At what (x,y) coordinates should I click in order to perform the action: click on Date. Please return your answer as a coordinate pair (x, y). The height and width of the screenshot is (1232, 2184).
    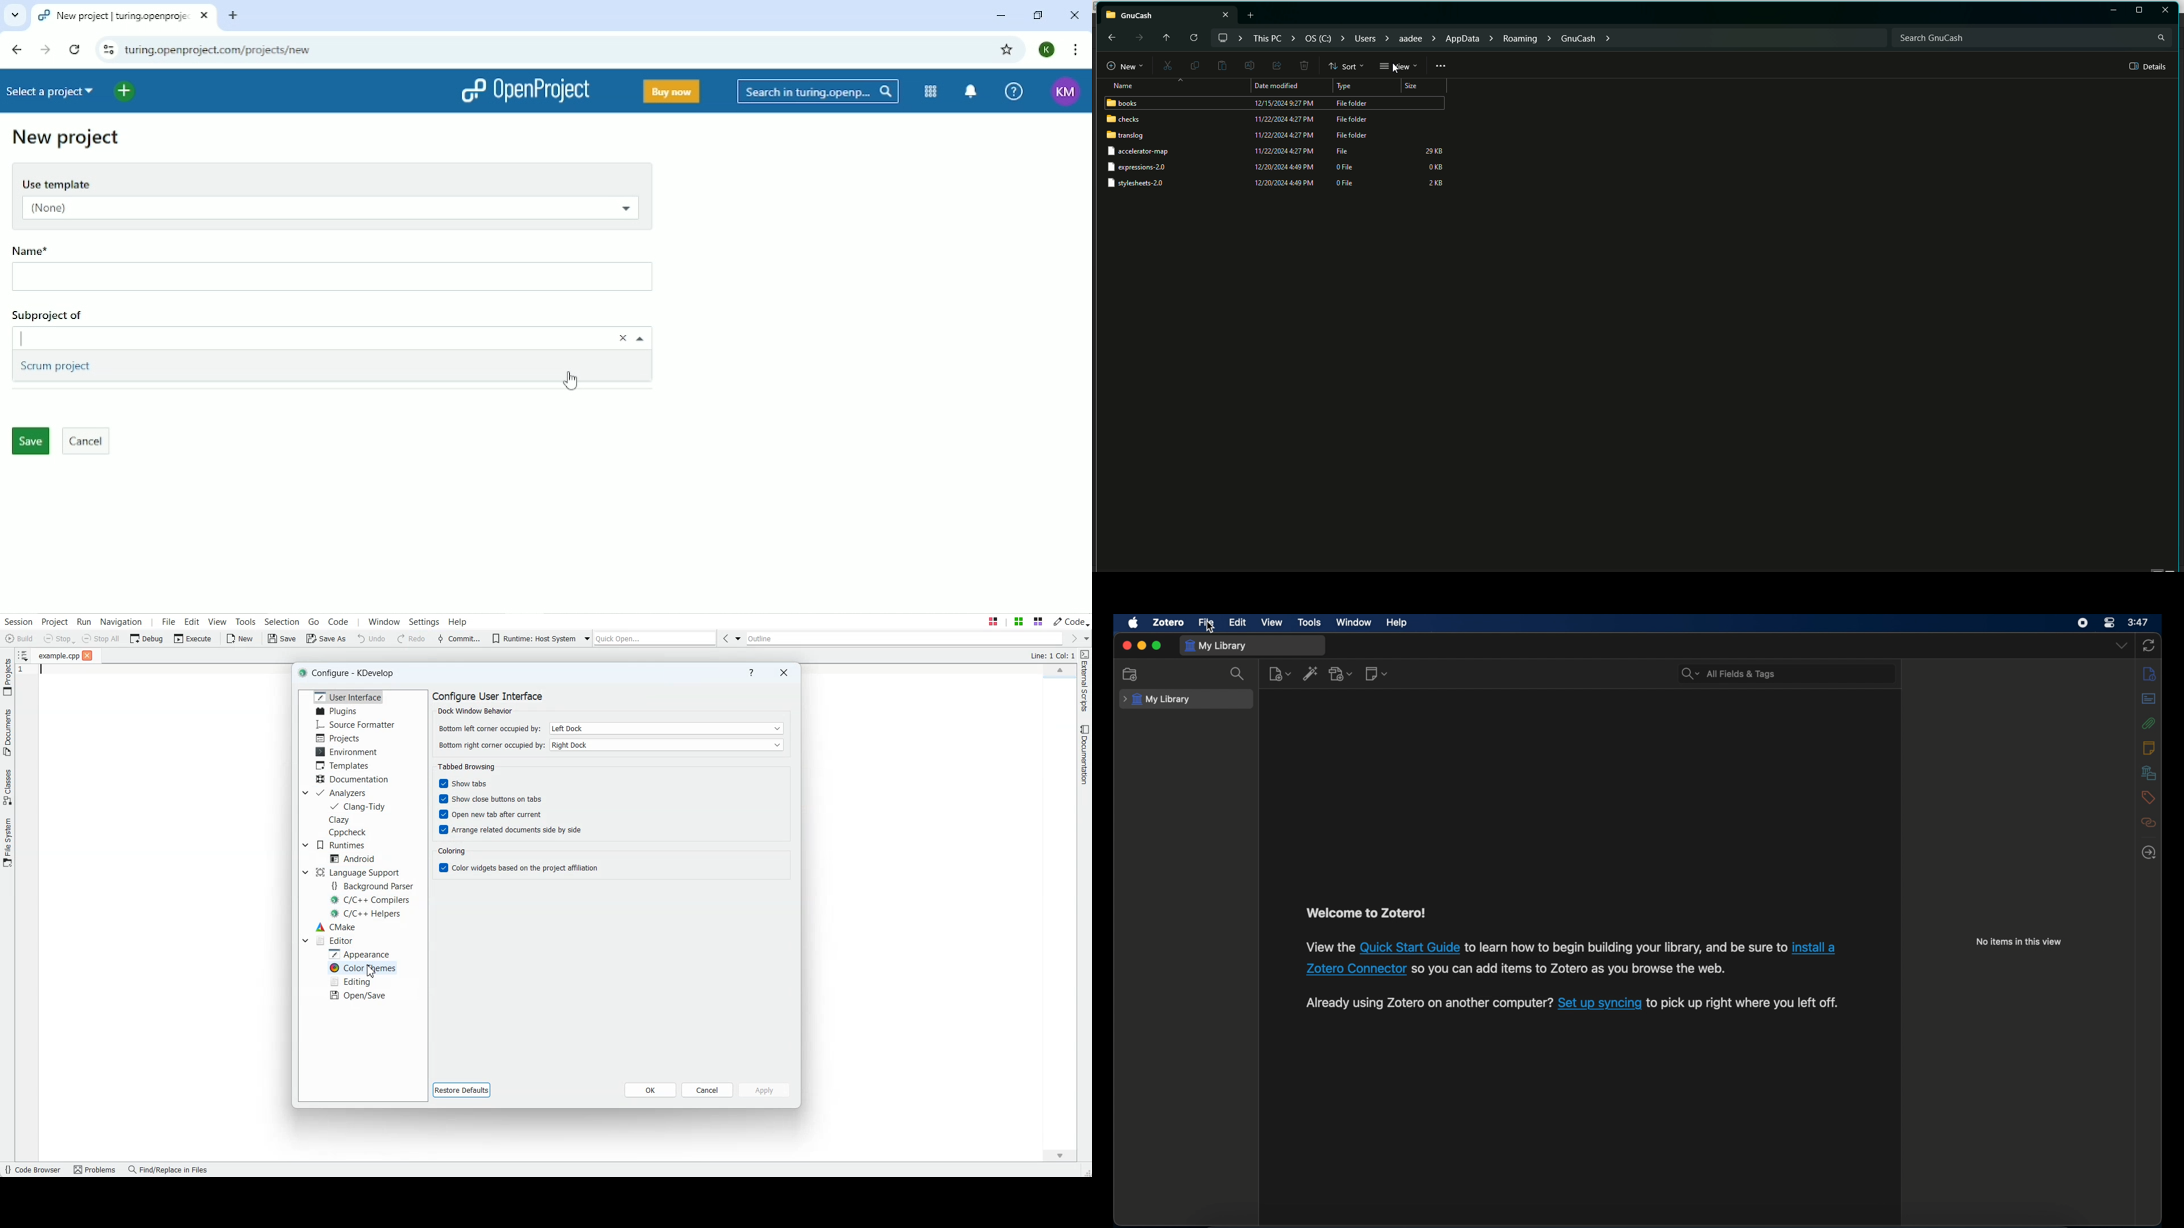
    Looking at the image, I should click on (1282, 111).